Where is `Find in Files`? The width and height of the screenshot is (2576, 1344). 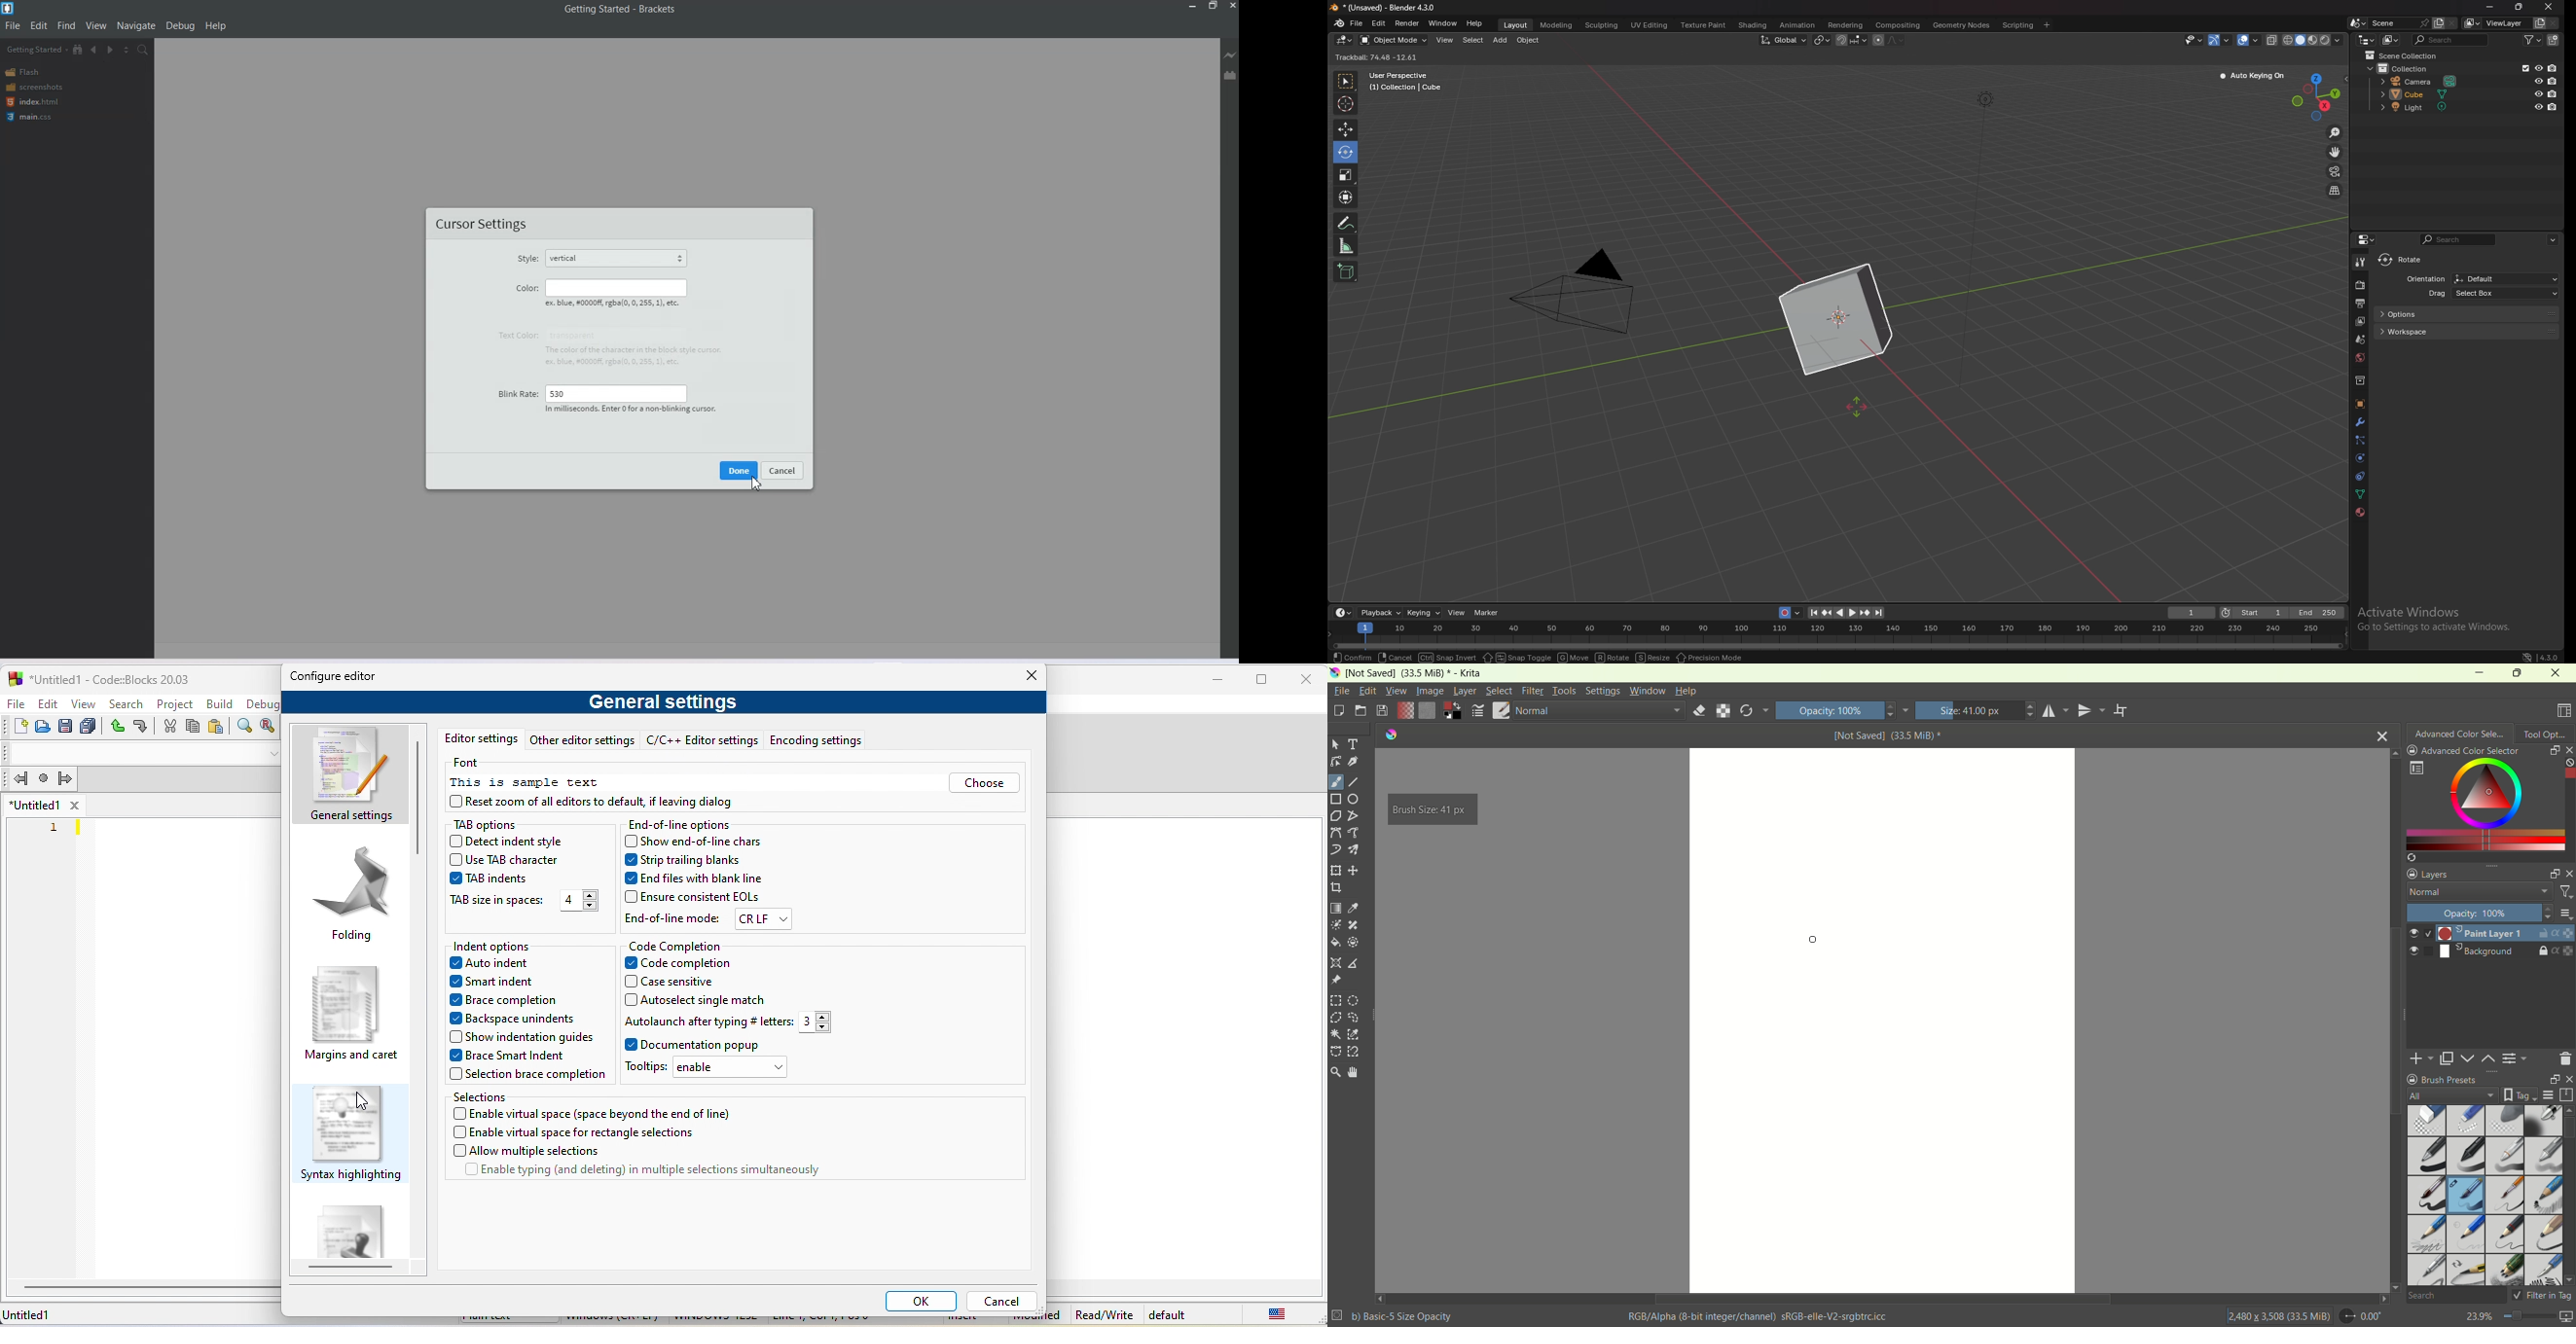 Find in Files is located at coordinates (143, 50).